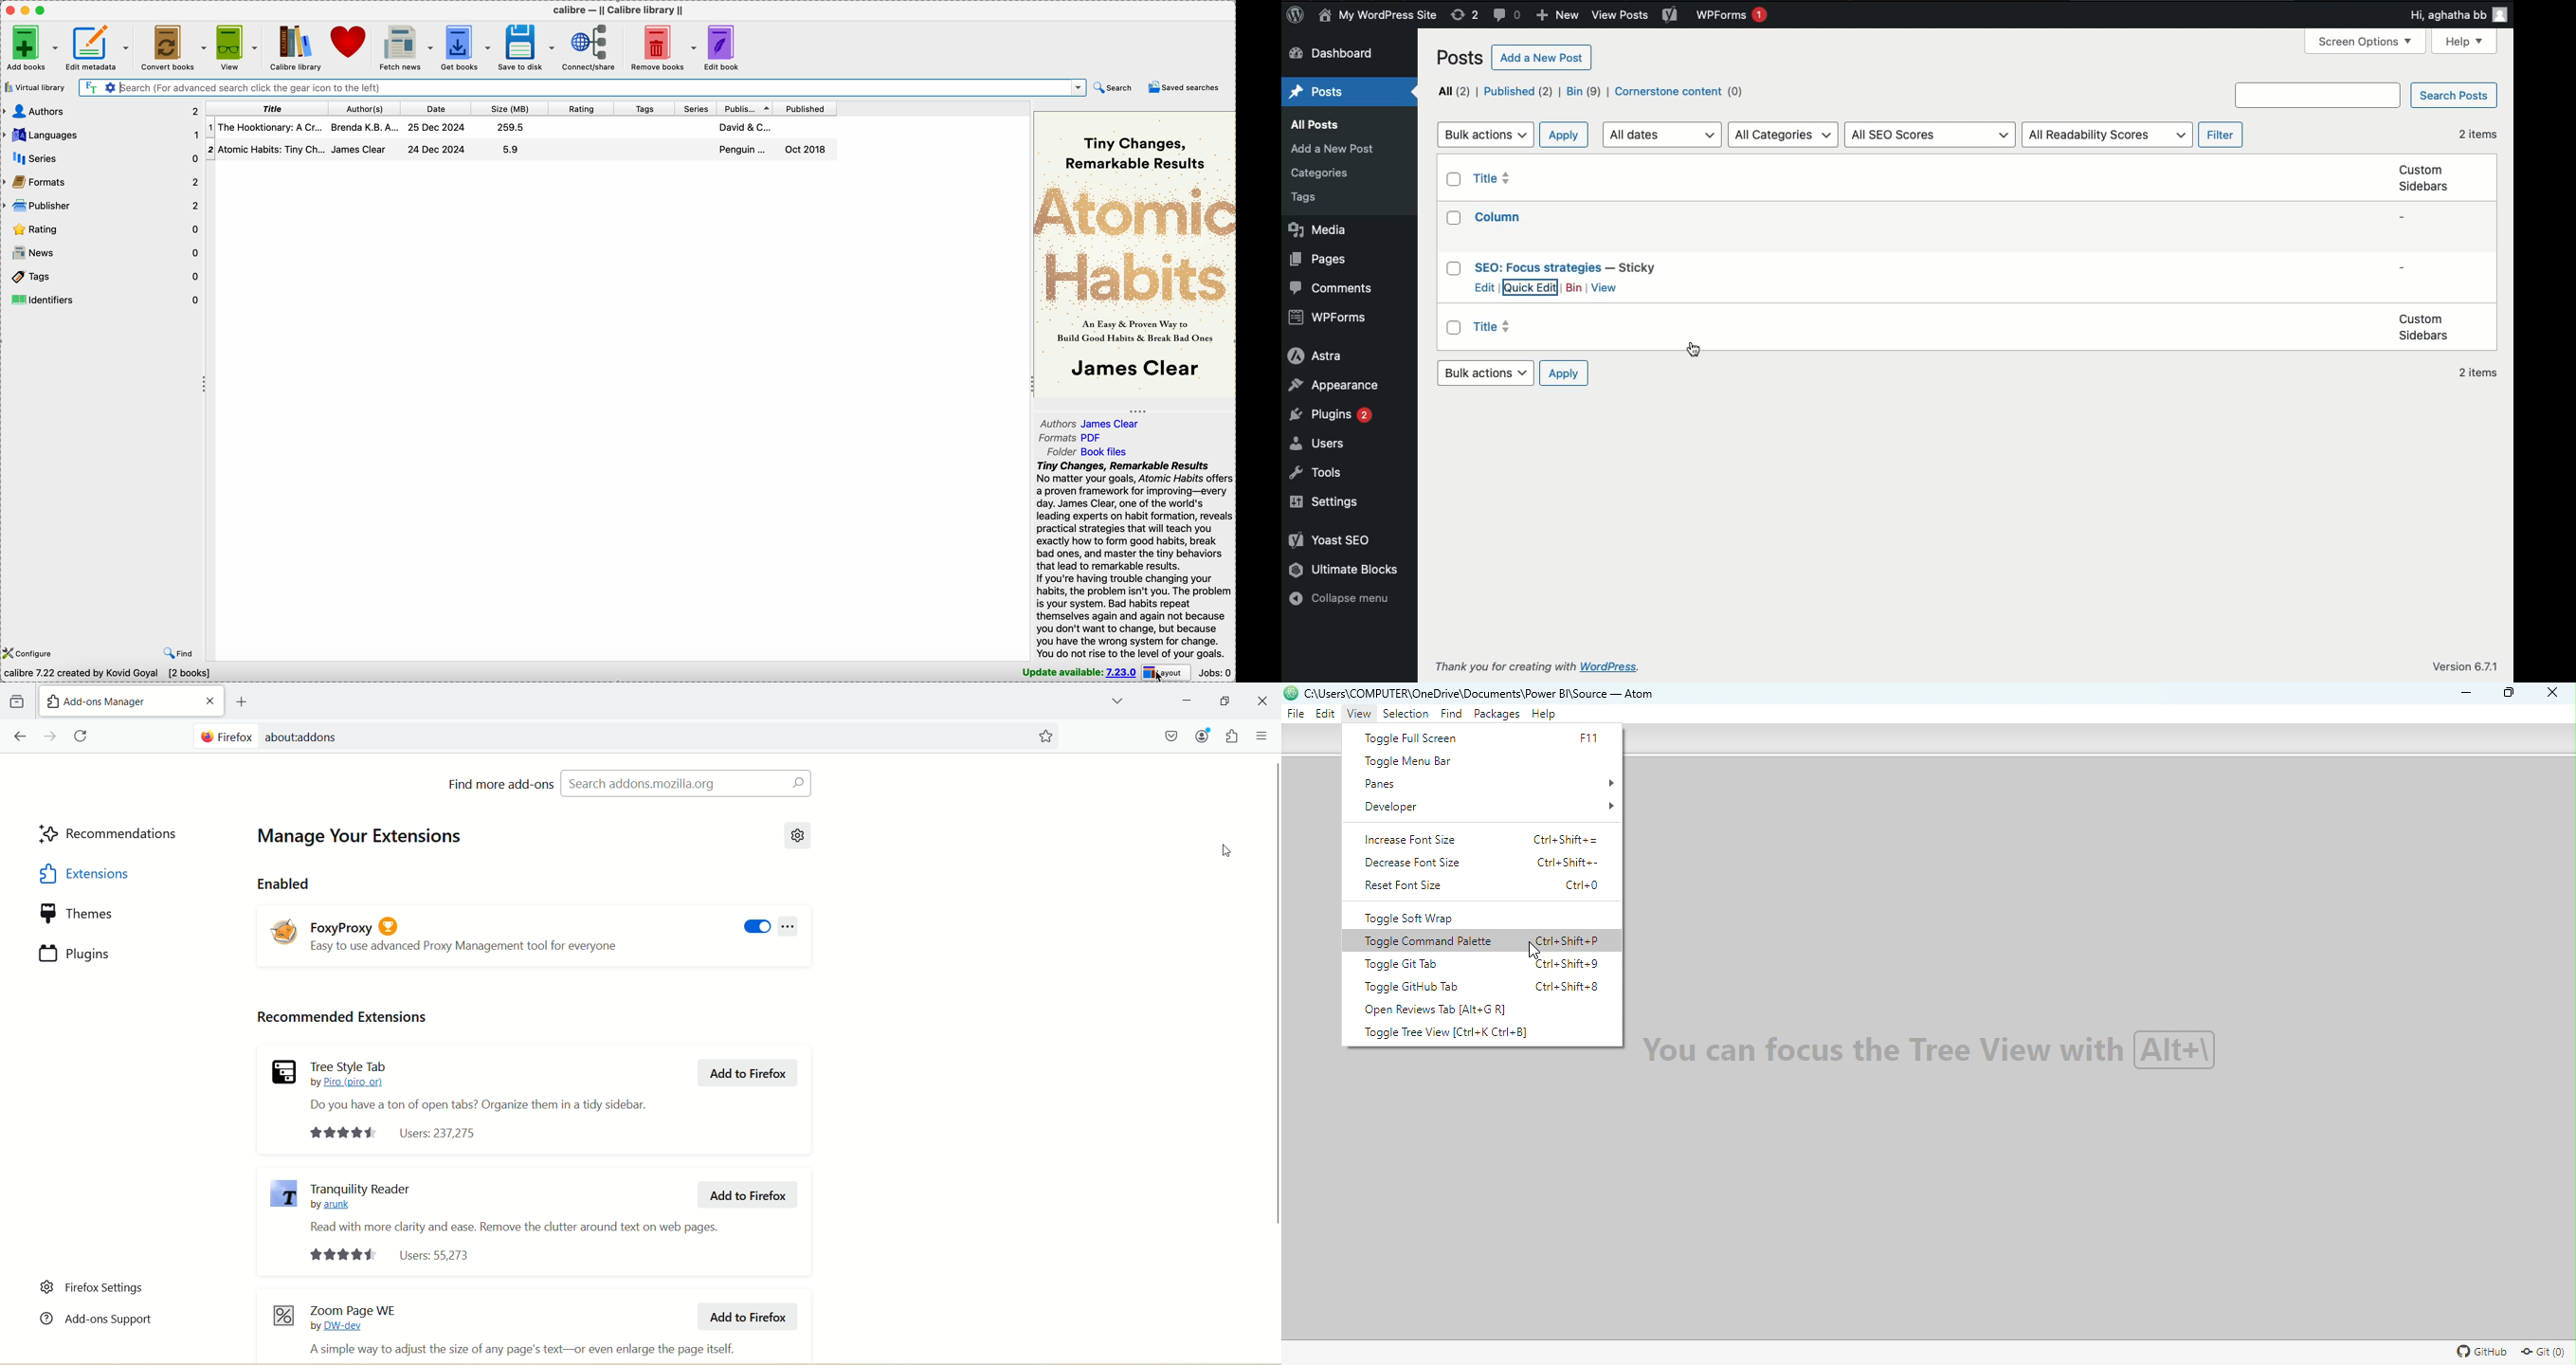 The image size is (2576, 1372). What do you see at coordinates (479, 1085) in the screenshot?
I see `Tree Style Tab
by Piro (piro_or)
Do you have a ton of open tabs? Organize them in a tidy sidebar.` at bounding box center [479, 1085].